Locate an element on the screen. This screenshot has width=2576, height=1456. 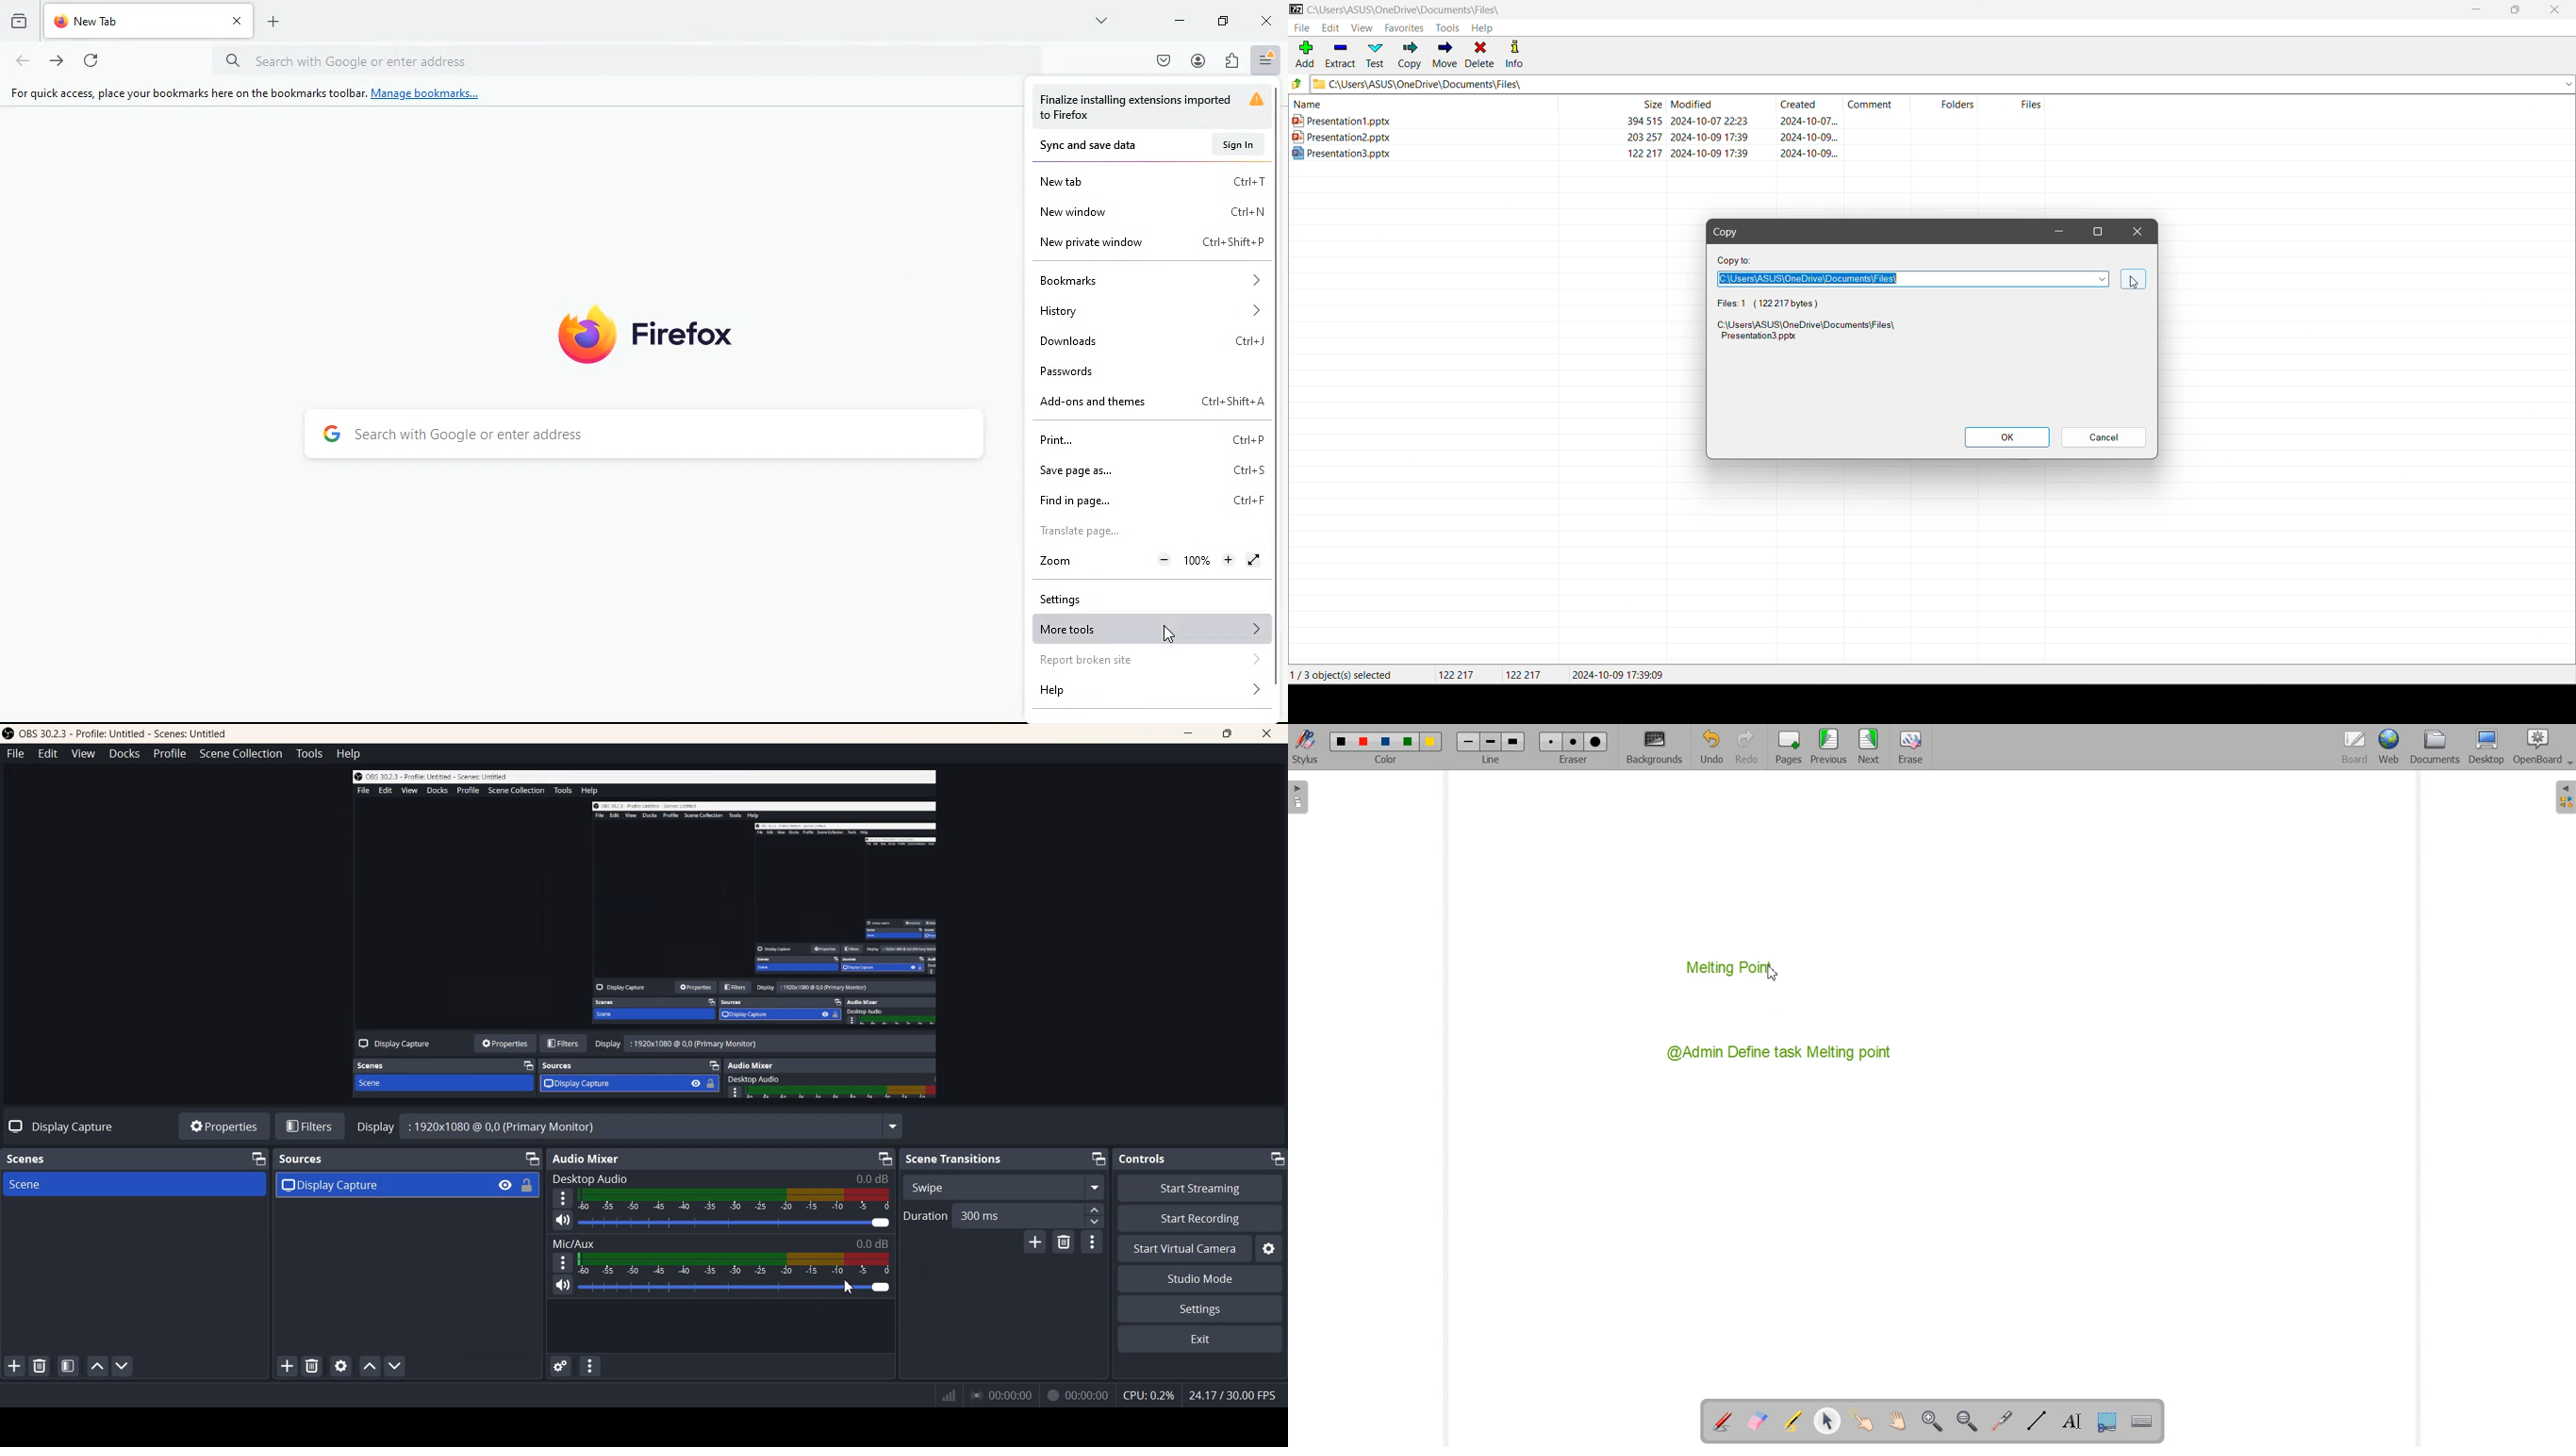
Minimize is located at coordinates (1096, 1159).